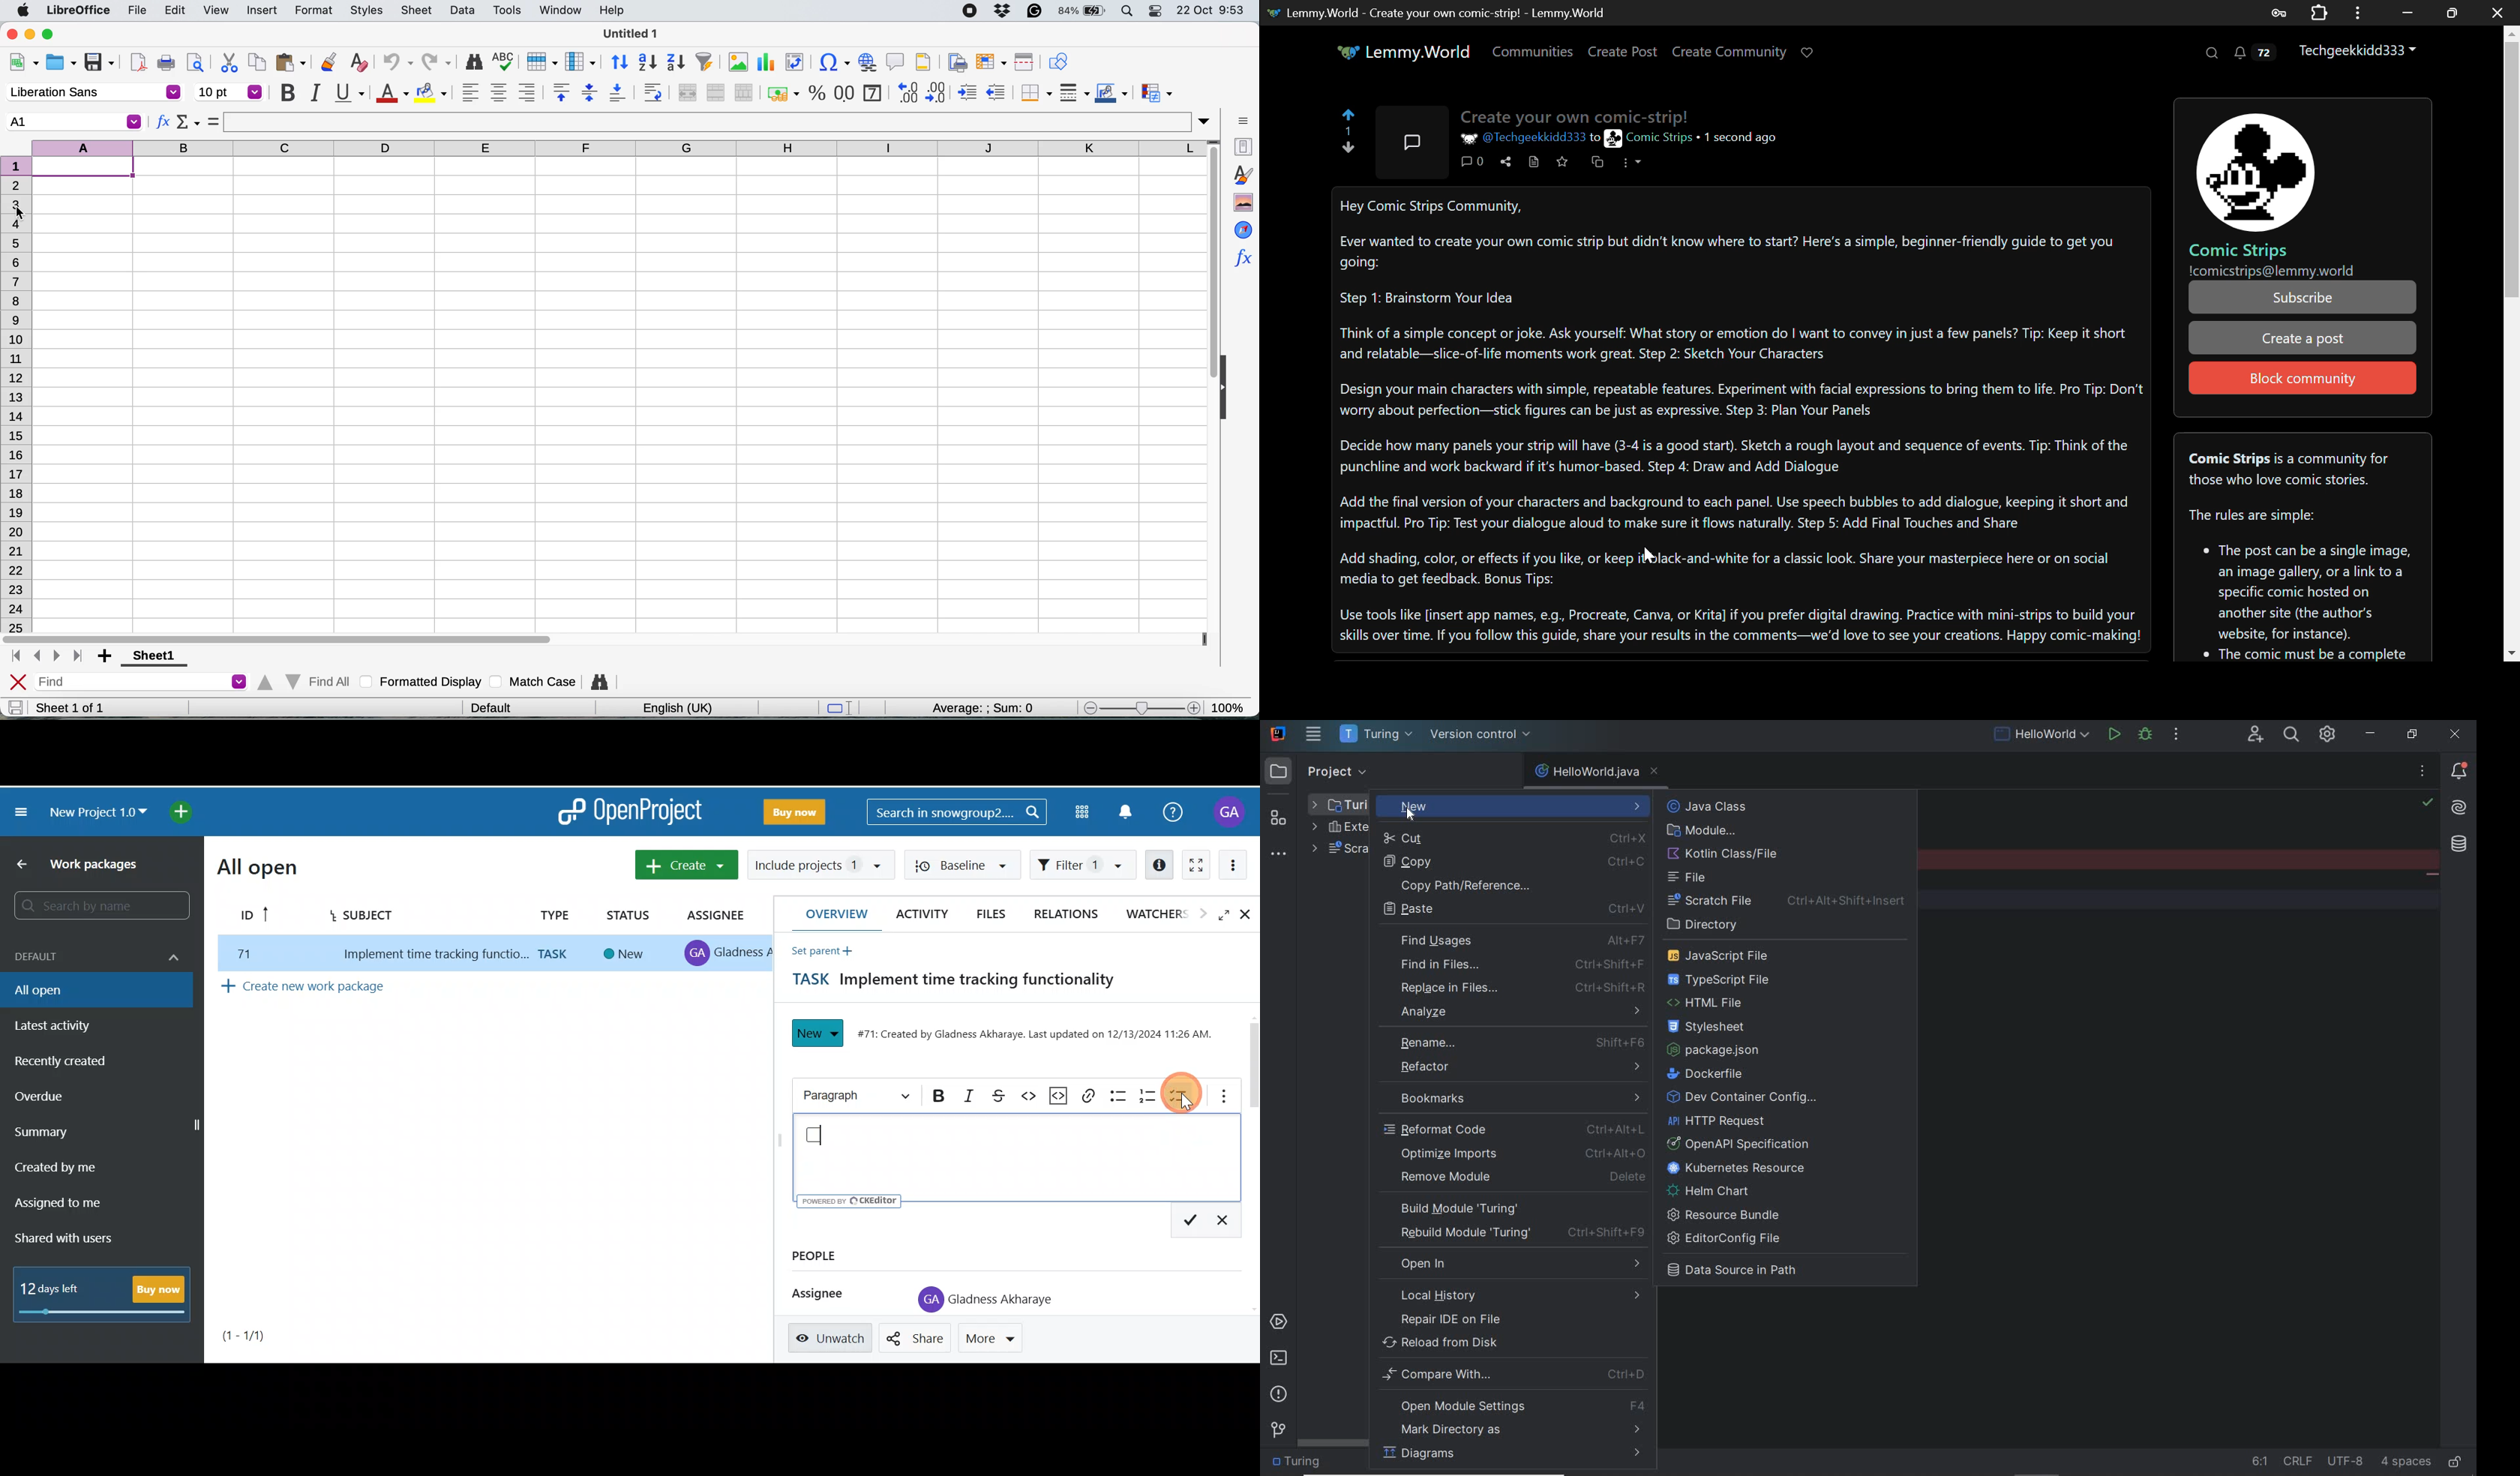  I want to click on Notification centre, so click(1133, 811).